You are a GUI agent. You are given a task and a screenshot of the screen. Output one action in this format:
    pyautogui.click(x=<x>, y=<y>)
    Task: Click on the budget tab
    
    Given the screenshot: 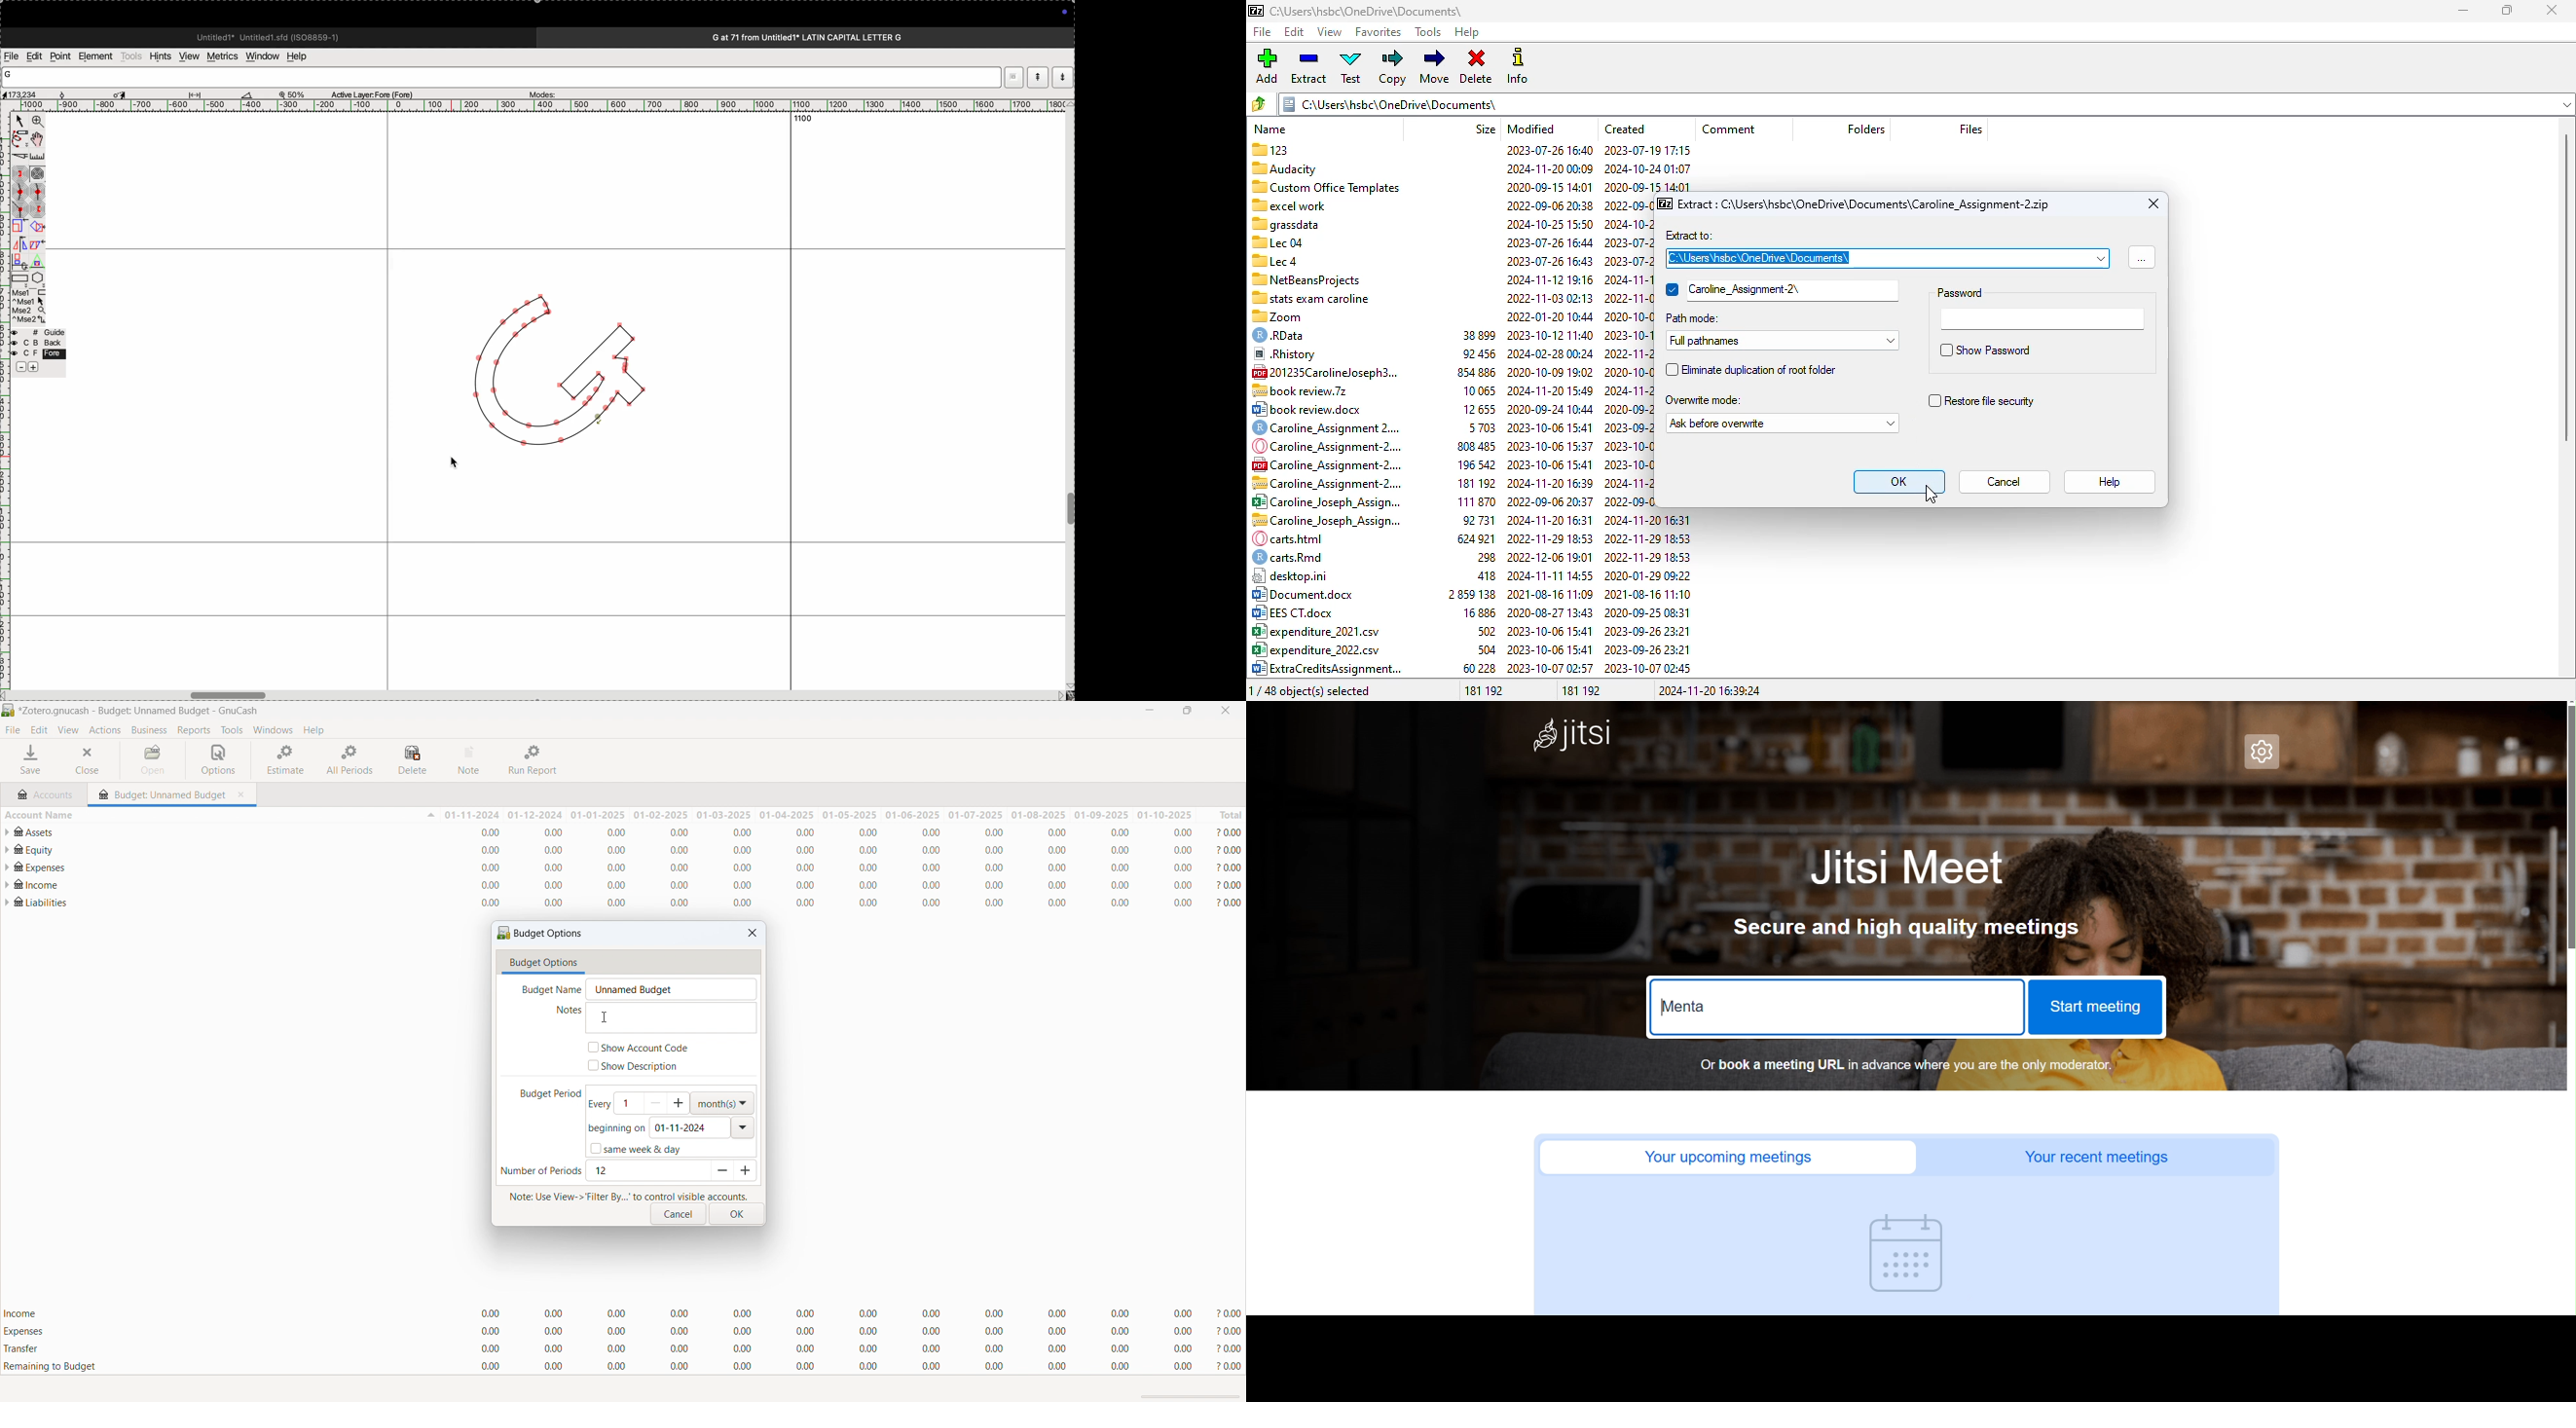 What is the action you would take?
    pyautogui.click(x=162, y=791)
    